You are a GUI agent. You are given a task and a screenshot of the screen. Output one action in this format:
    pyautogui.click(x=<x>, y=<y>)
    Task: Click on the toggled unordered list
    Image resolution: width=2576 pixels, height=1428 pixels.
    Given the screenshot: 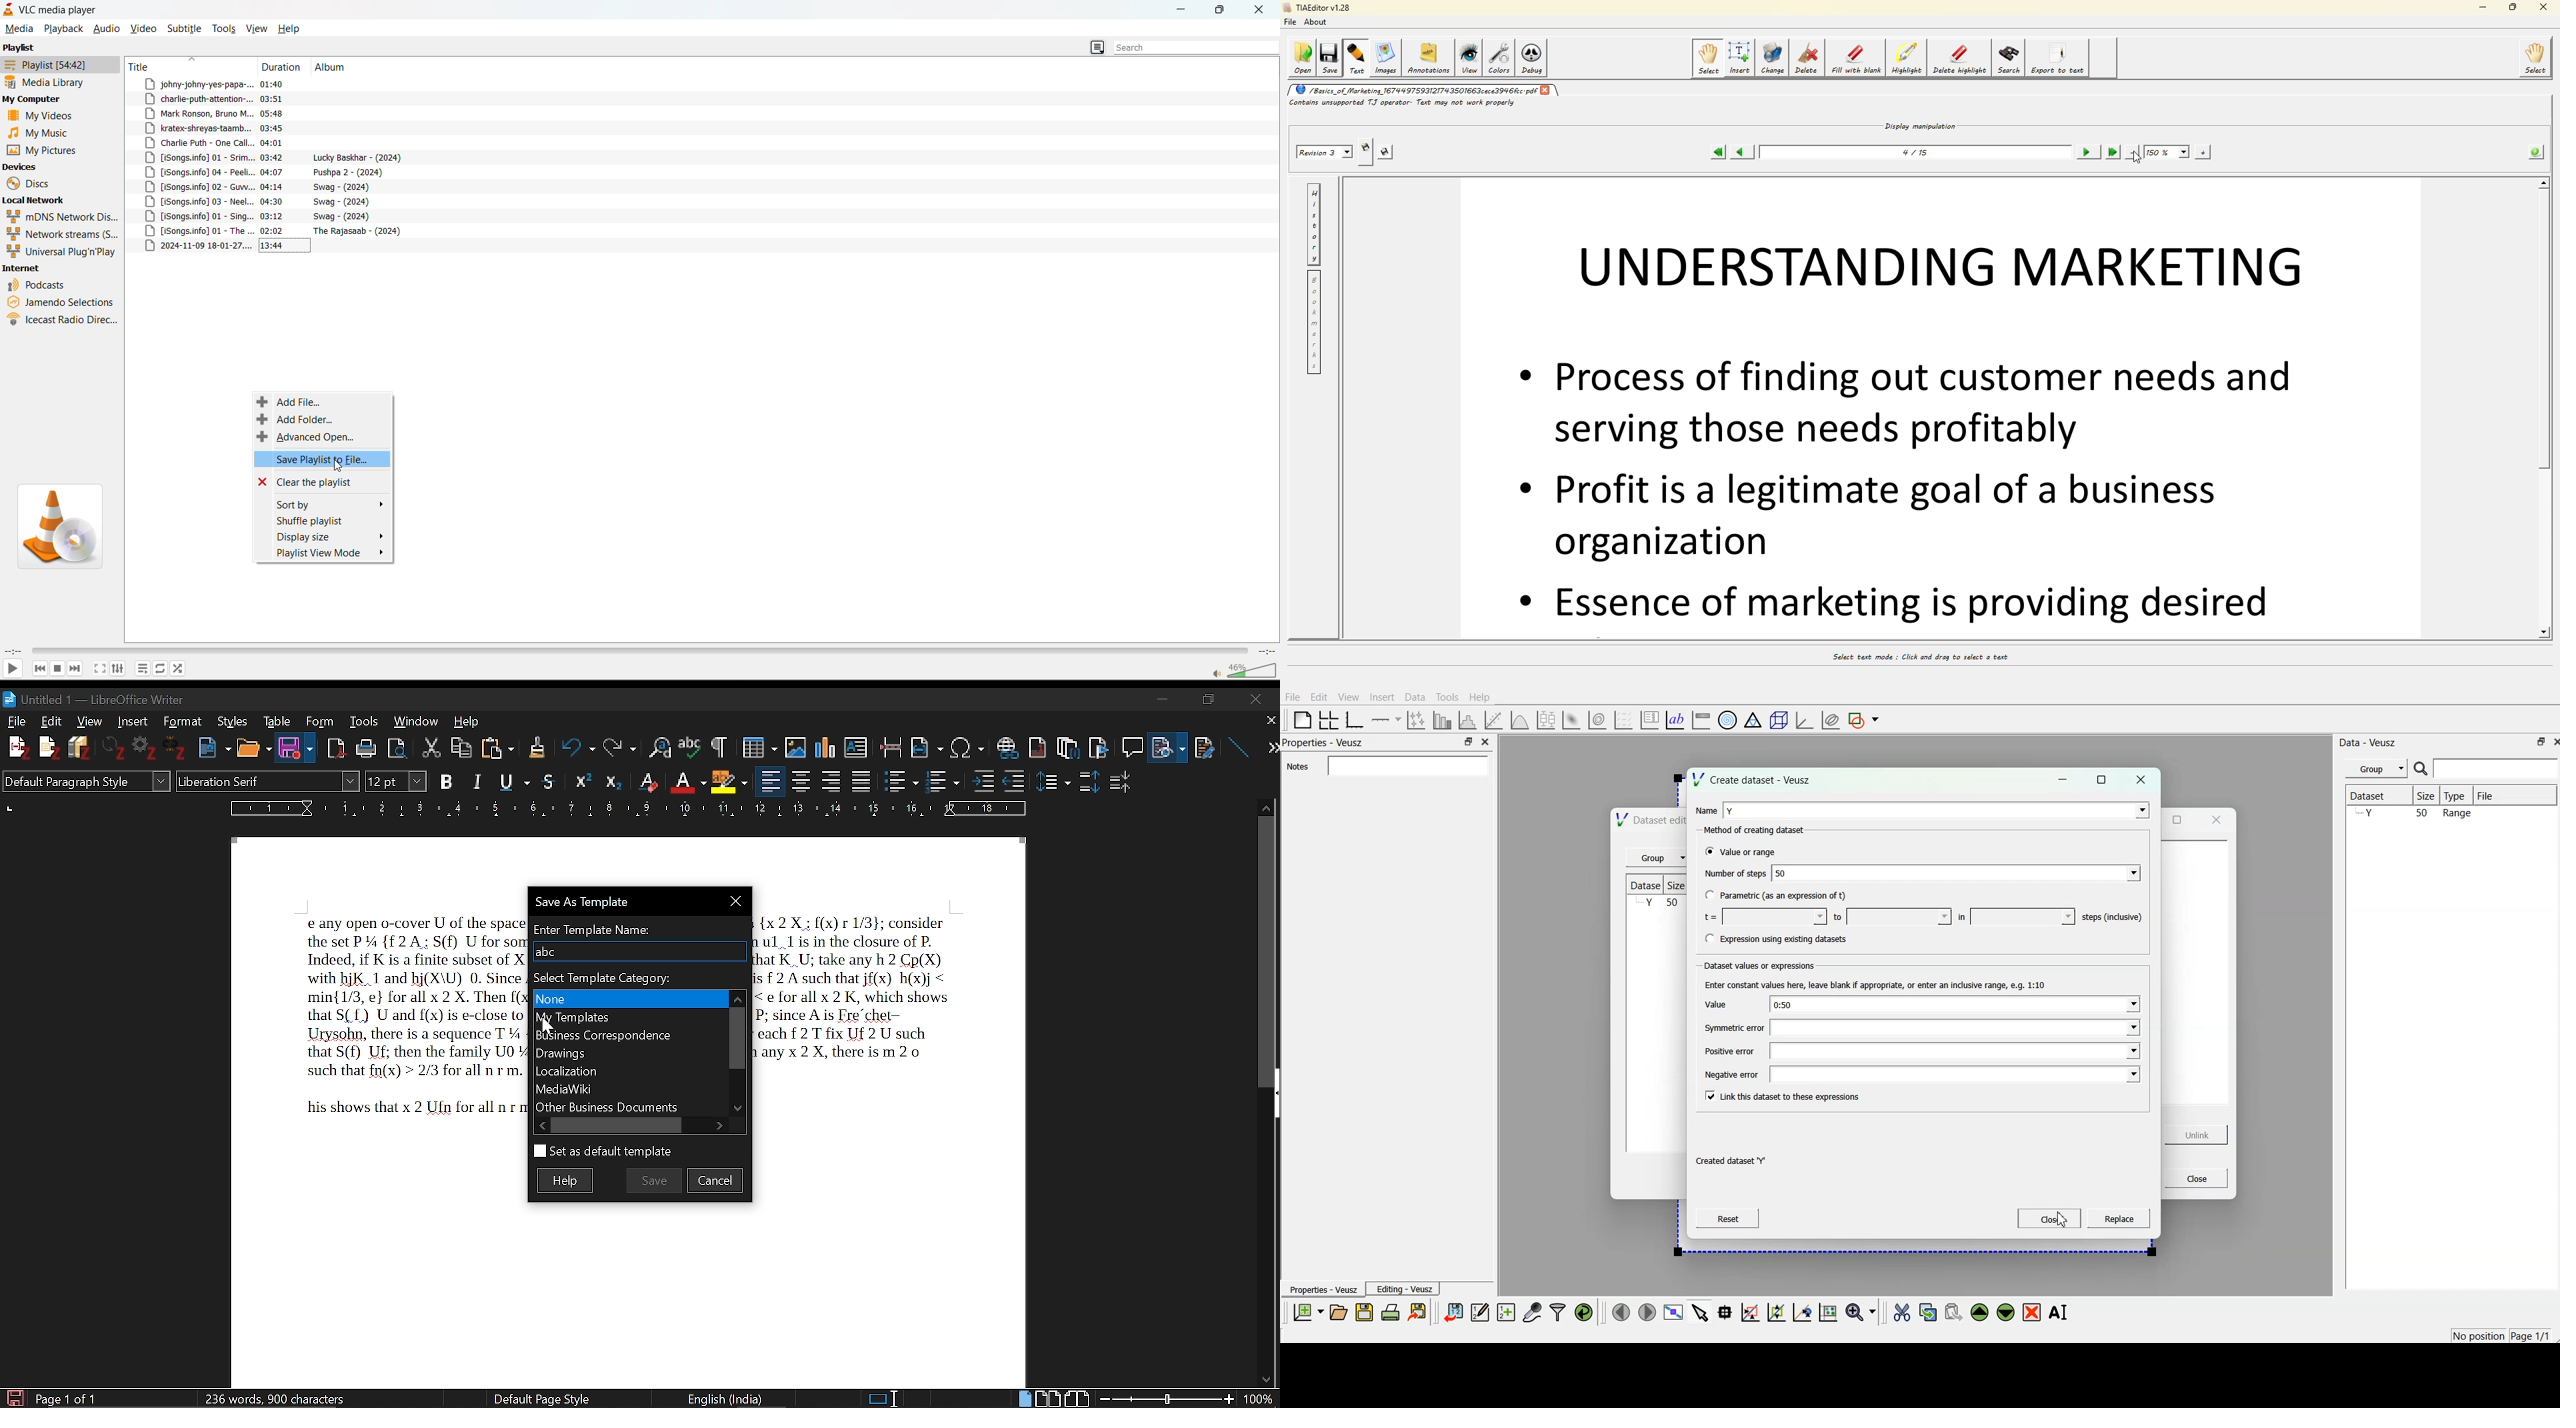 What is the action you would take?
    pyautogui.click(x=901, y=781)
    